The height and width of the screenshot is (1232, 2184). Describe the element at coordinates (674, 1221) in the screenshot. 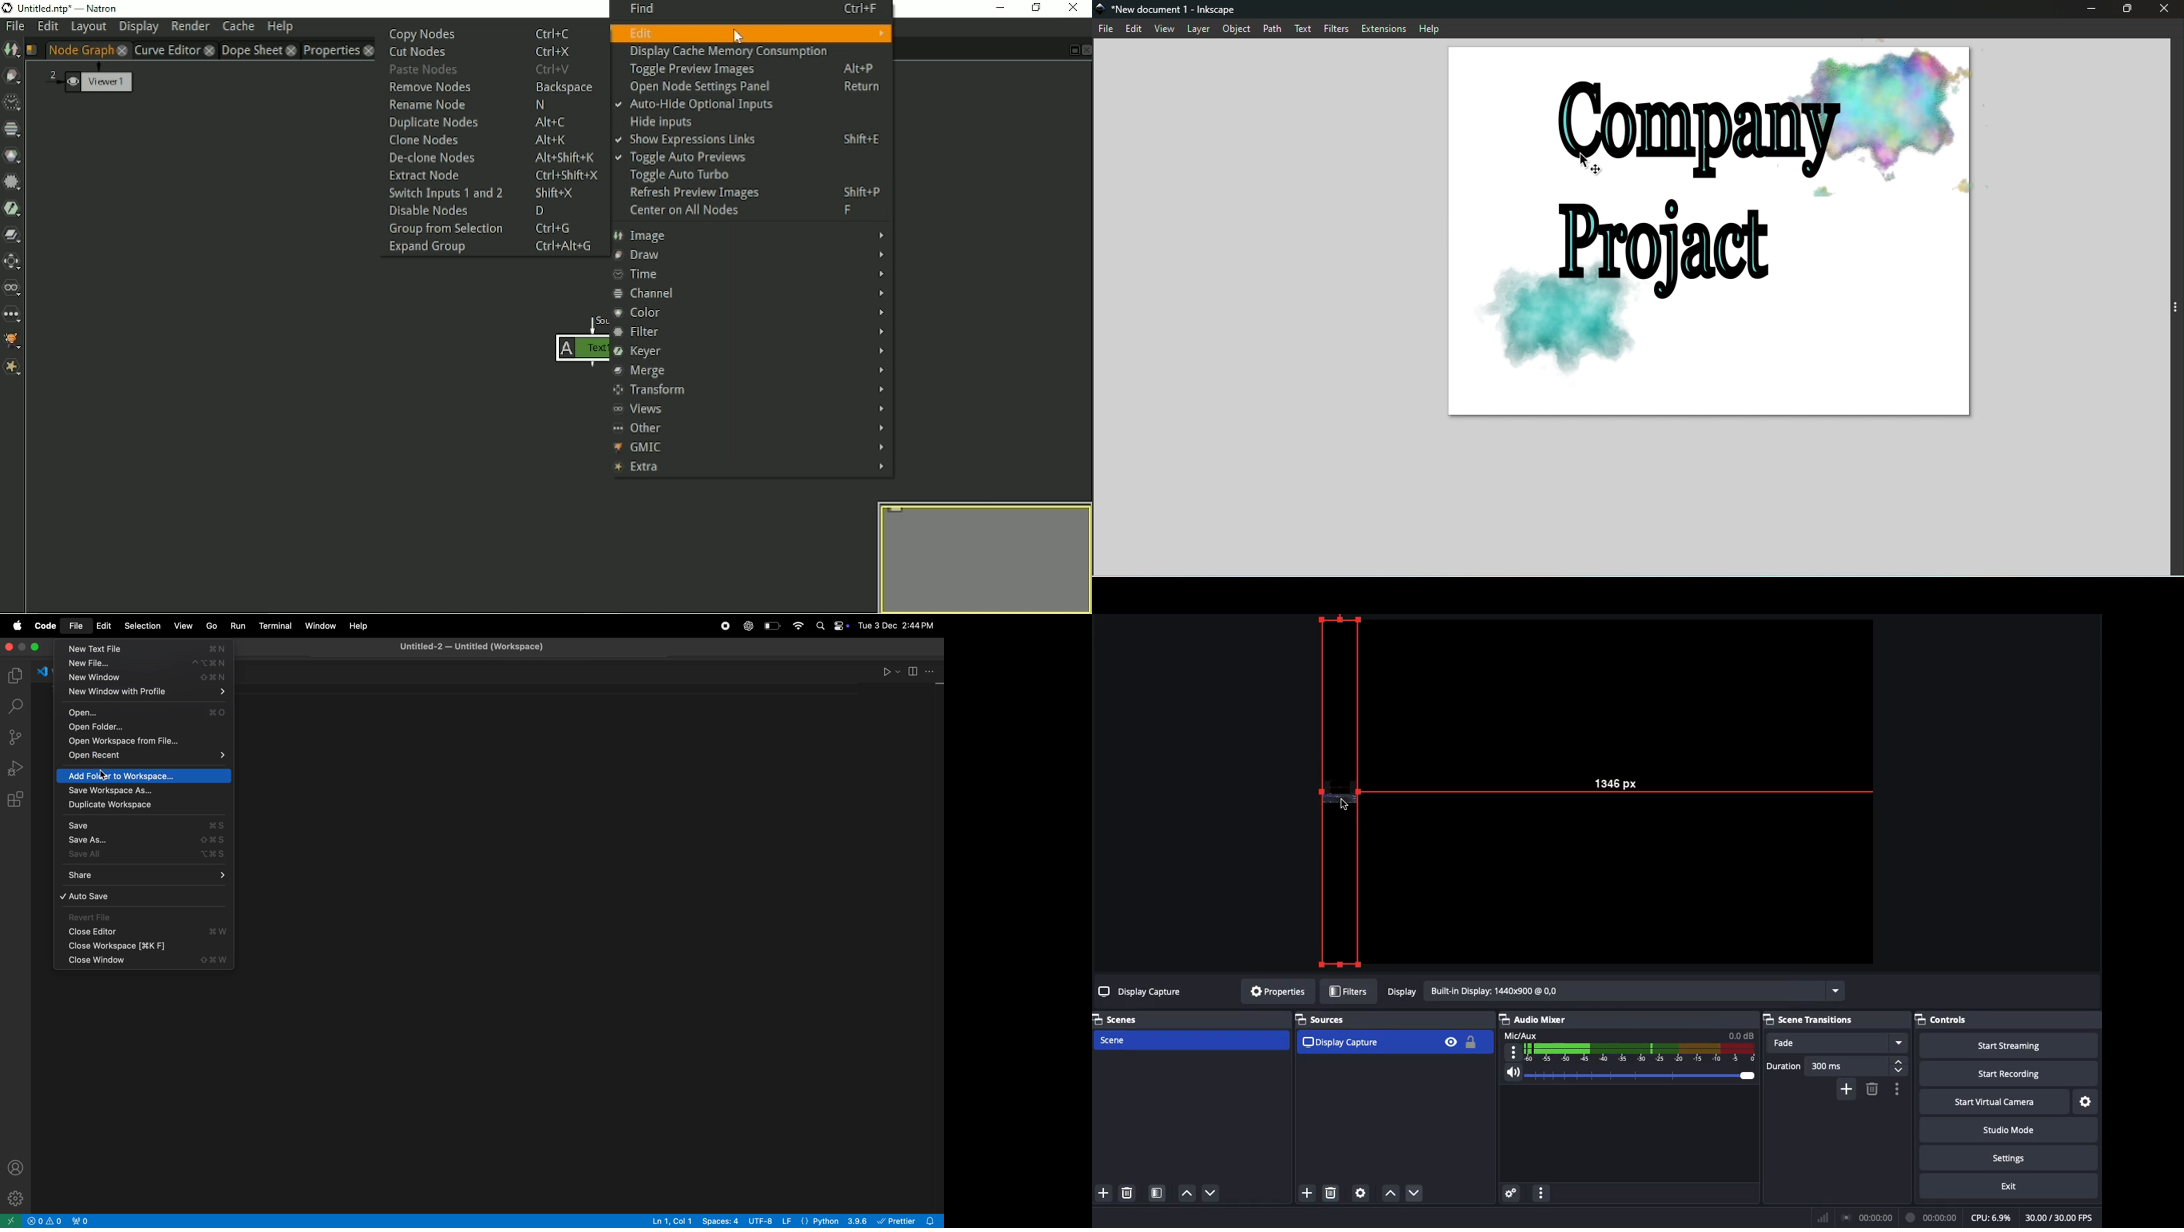

I see `line col 4` at that location.